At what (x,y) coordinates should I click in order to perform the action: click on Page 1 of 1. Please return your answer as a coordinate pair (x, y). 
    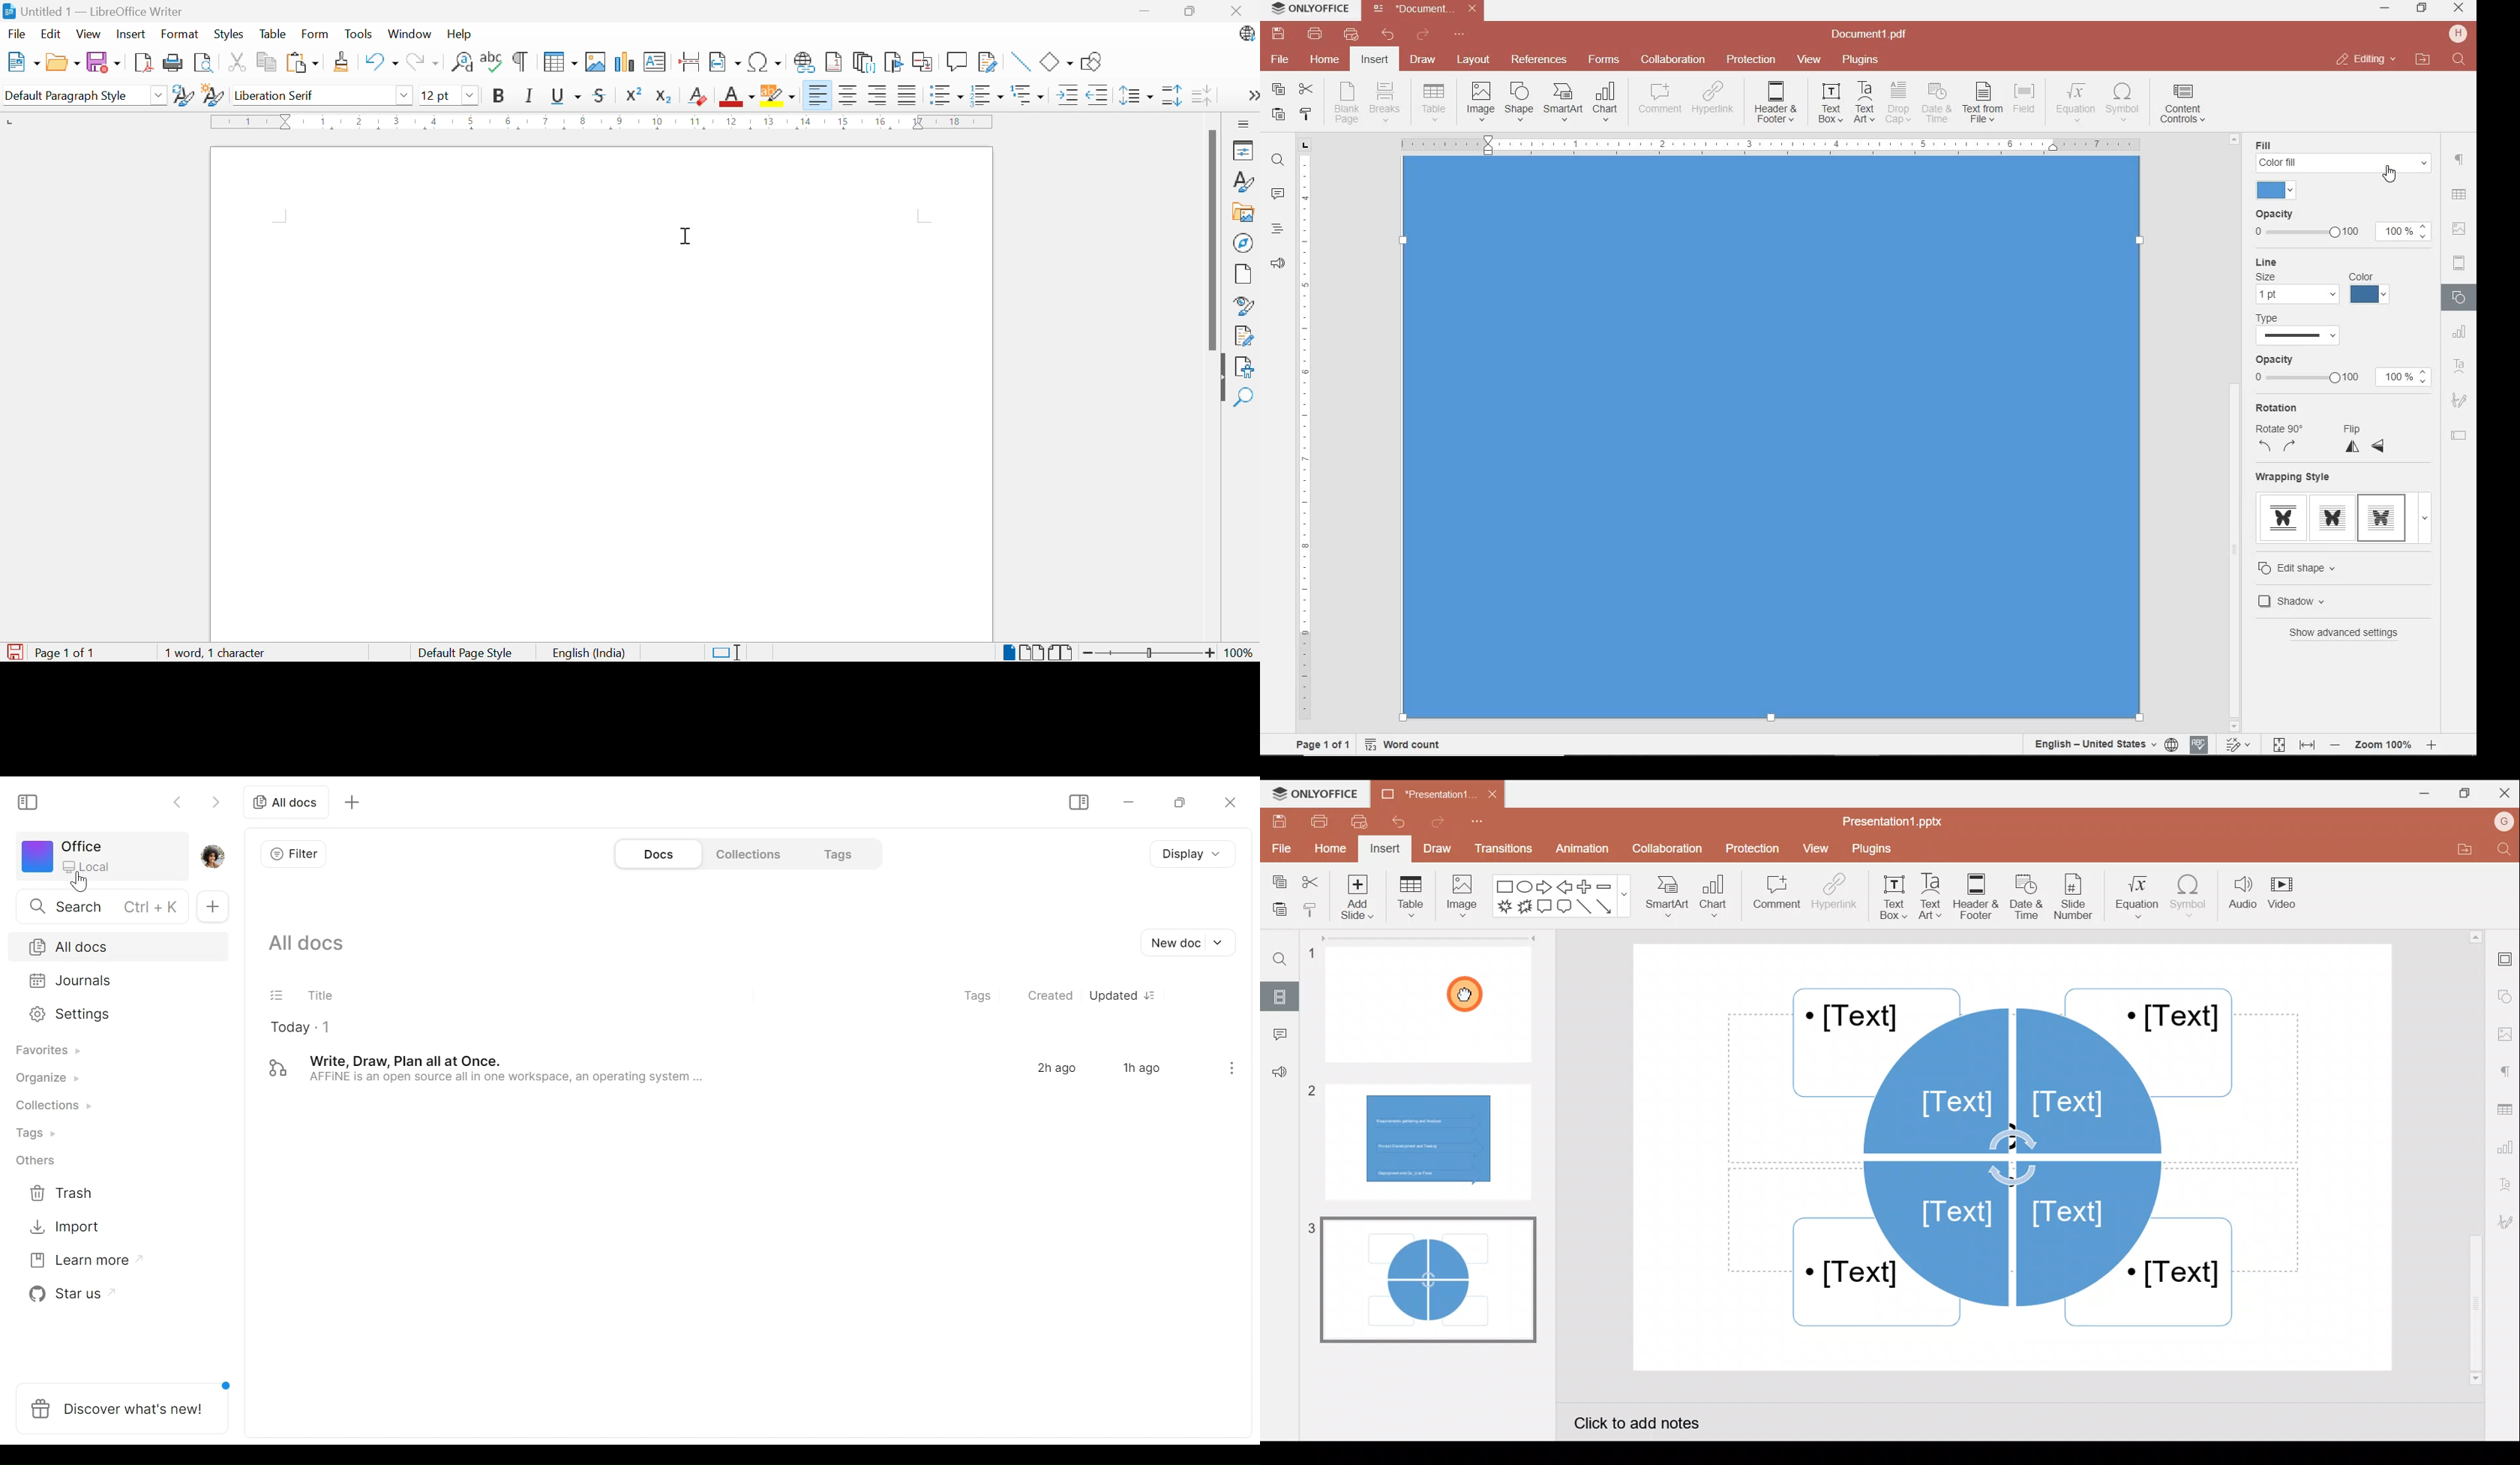
    Looking at the image, I should click on (68, 652).